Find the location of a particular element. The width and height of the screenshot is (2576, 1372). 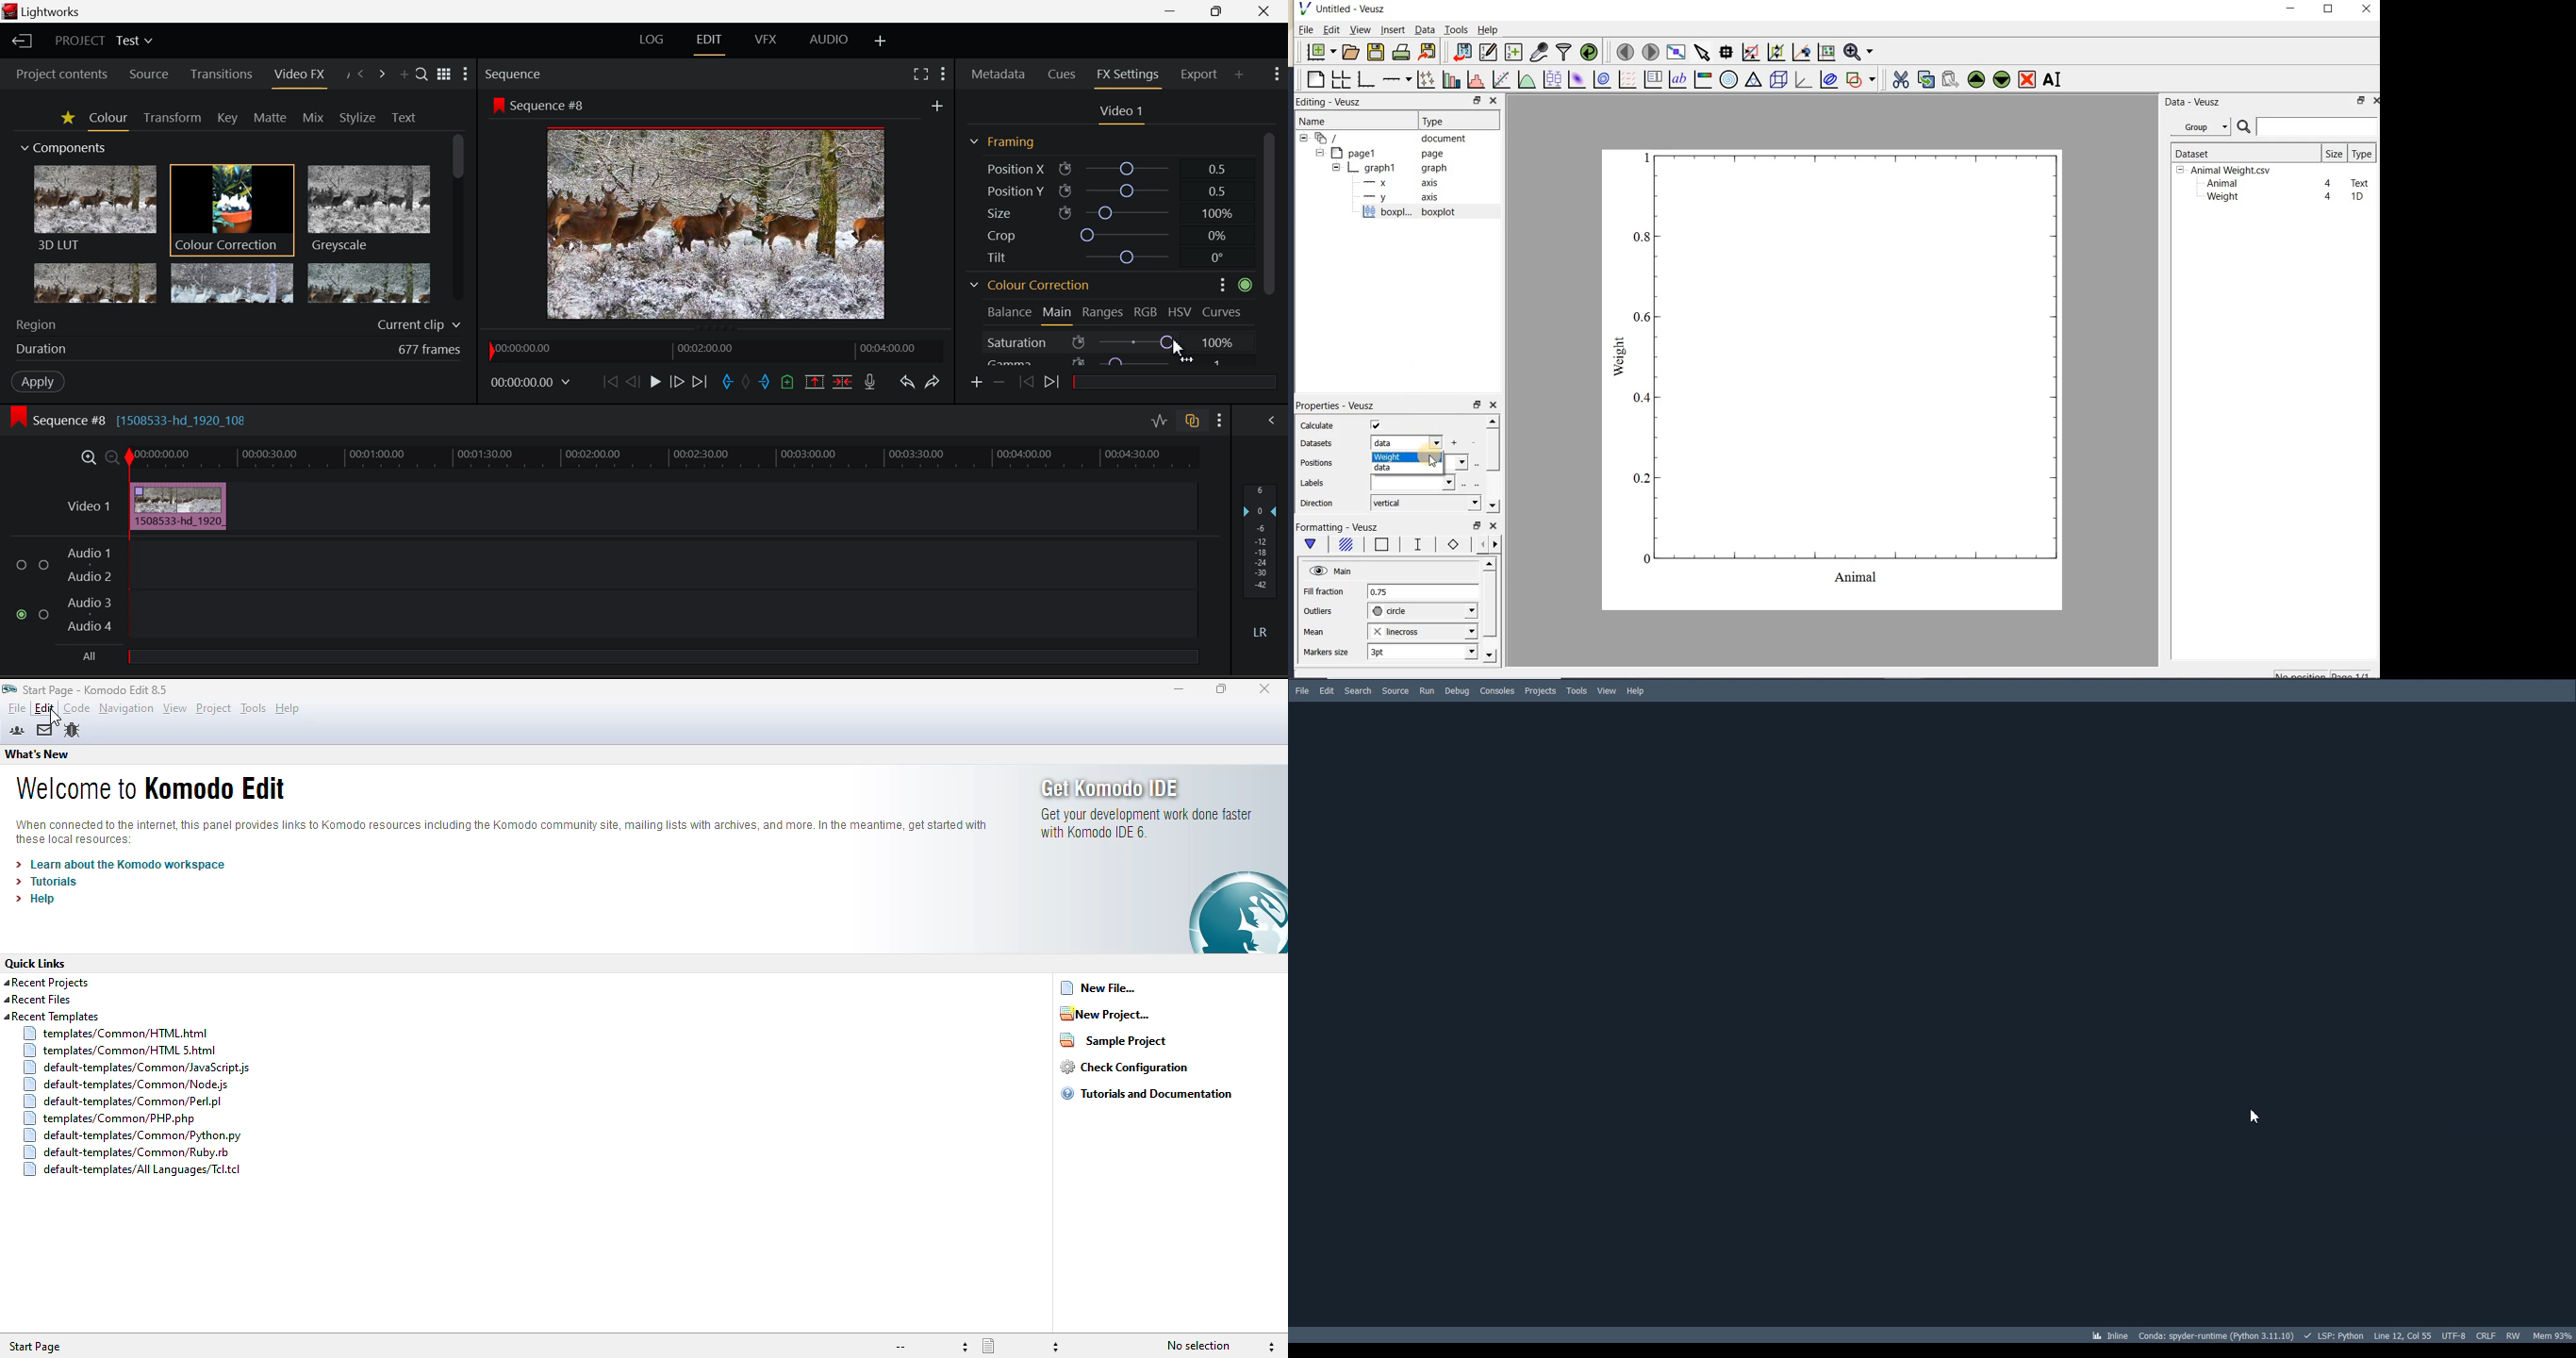

3d graph is located at coordinates (1802, 79).